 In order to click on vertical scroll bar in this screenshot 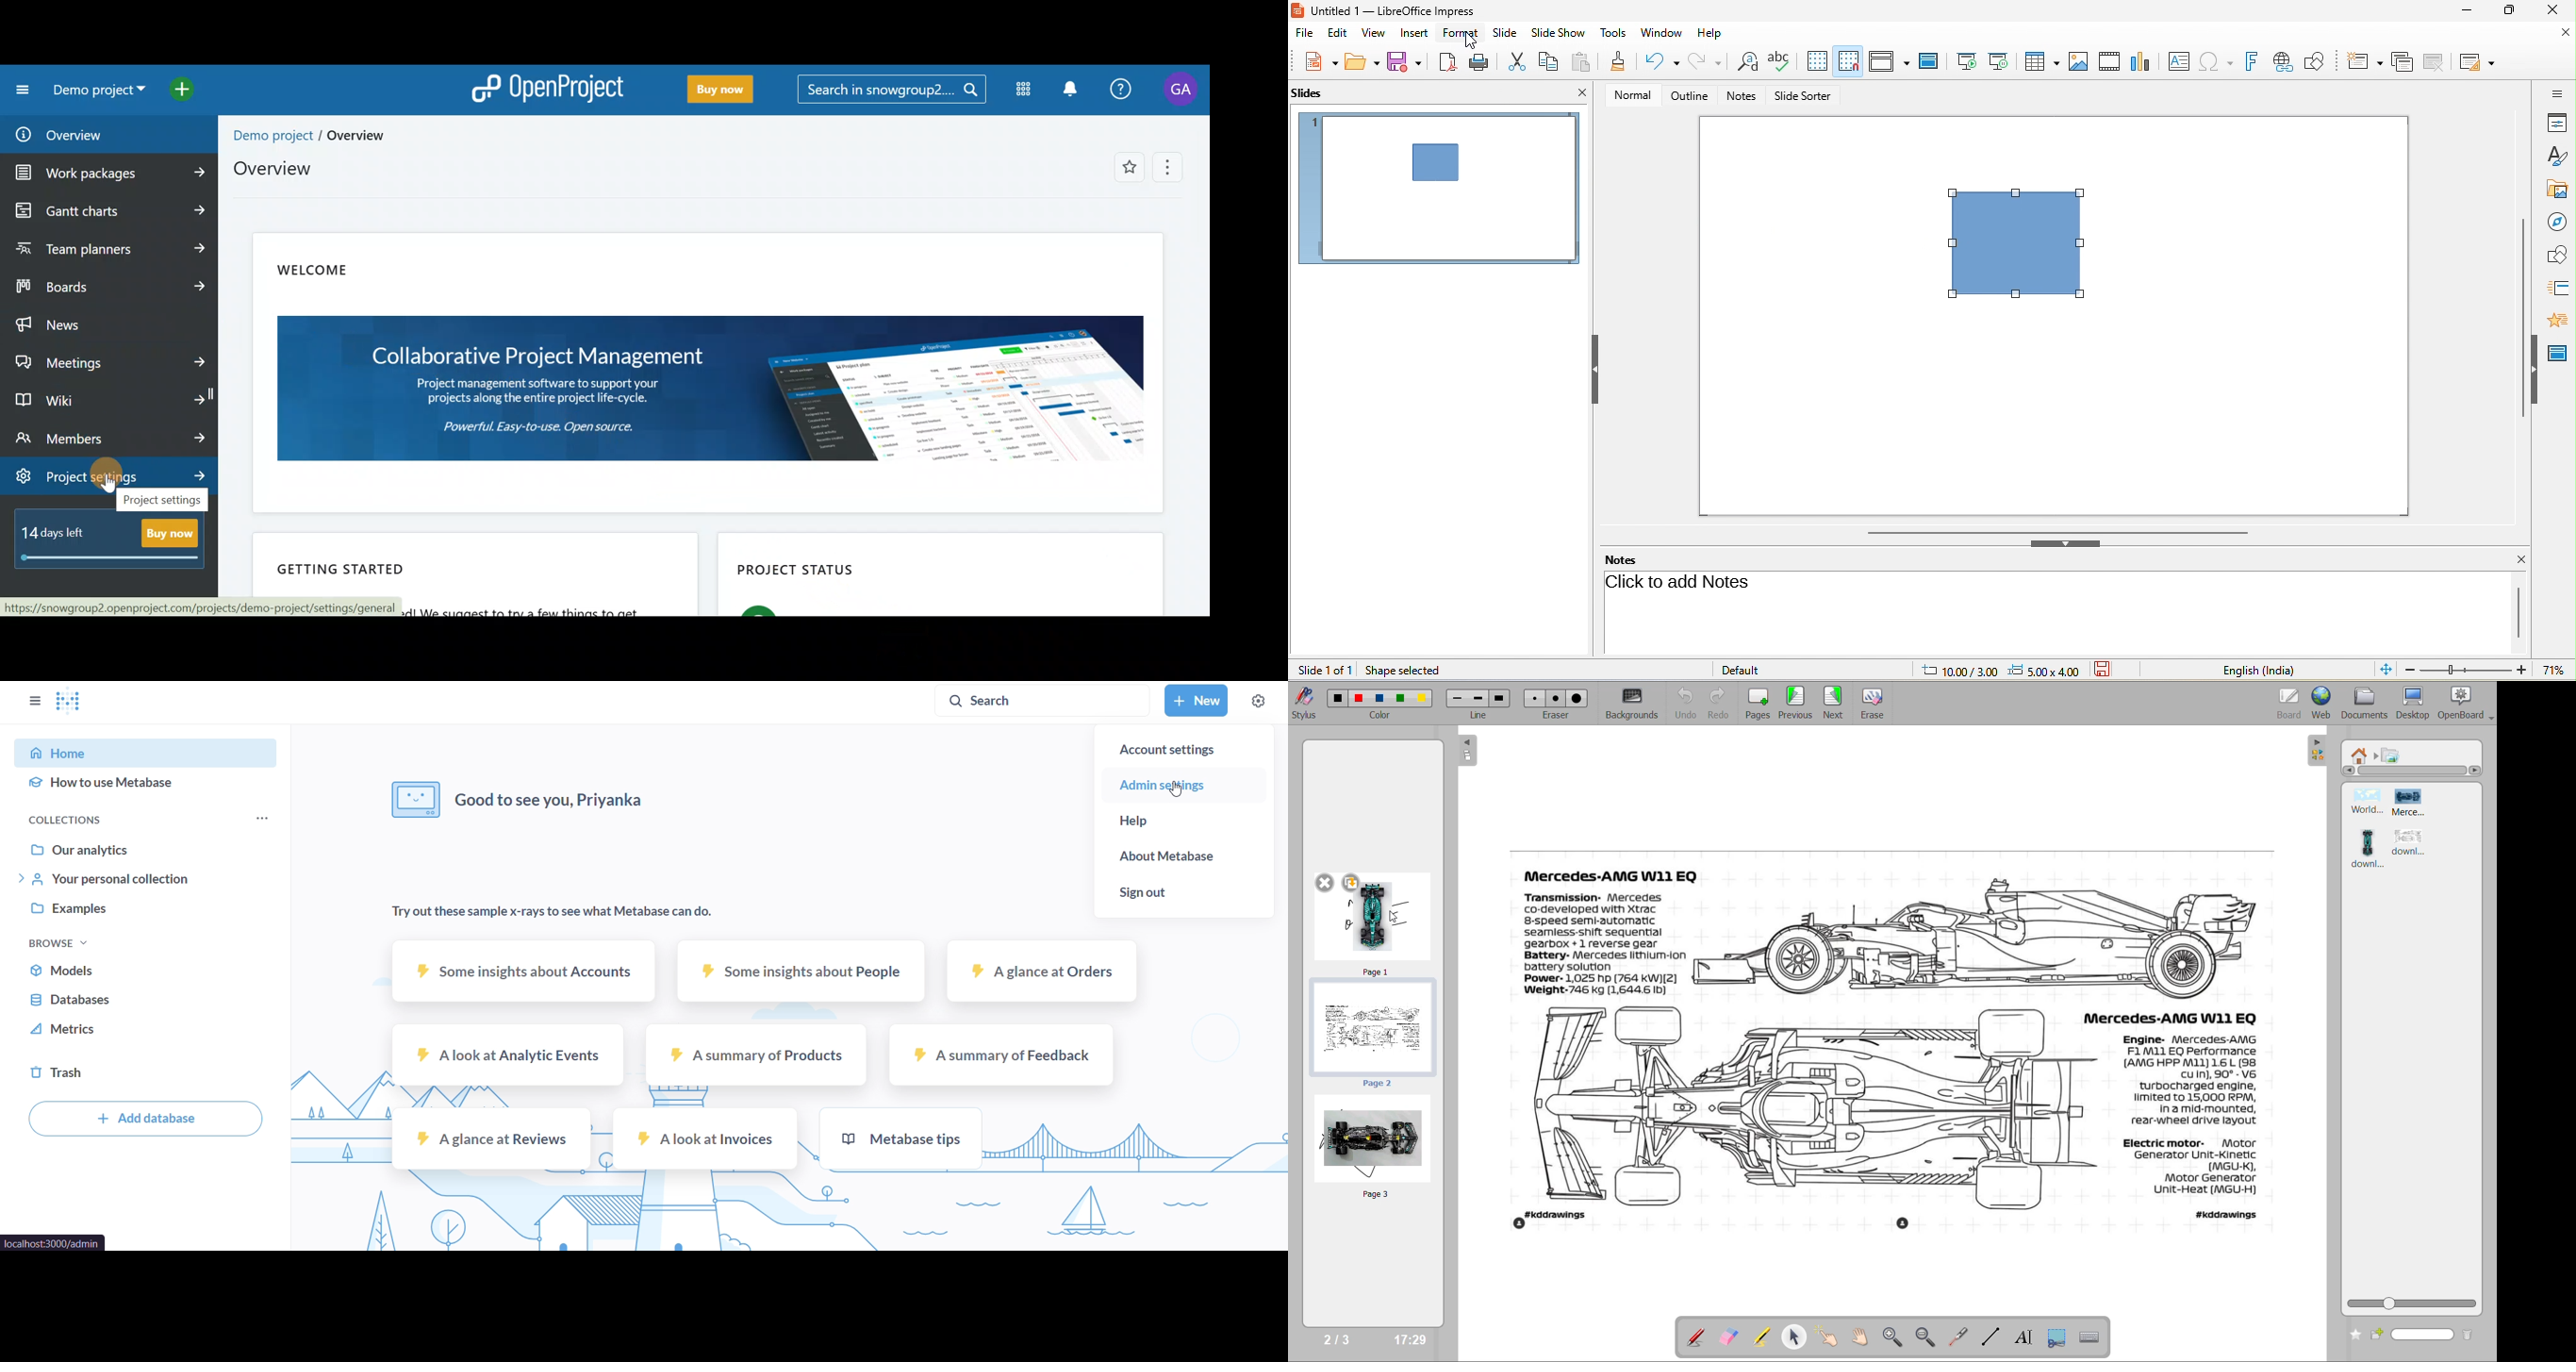, I will do `click(2517, 611)`.